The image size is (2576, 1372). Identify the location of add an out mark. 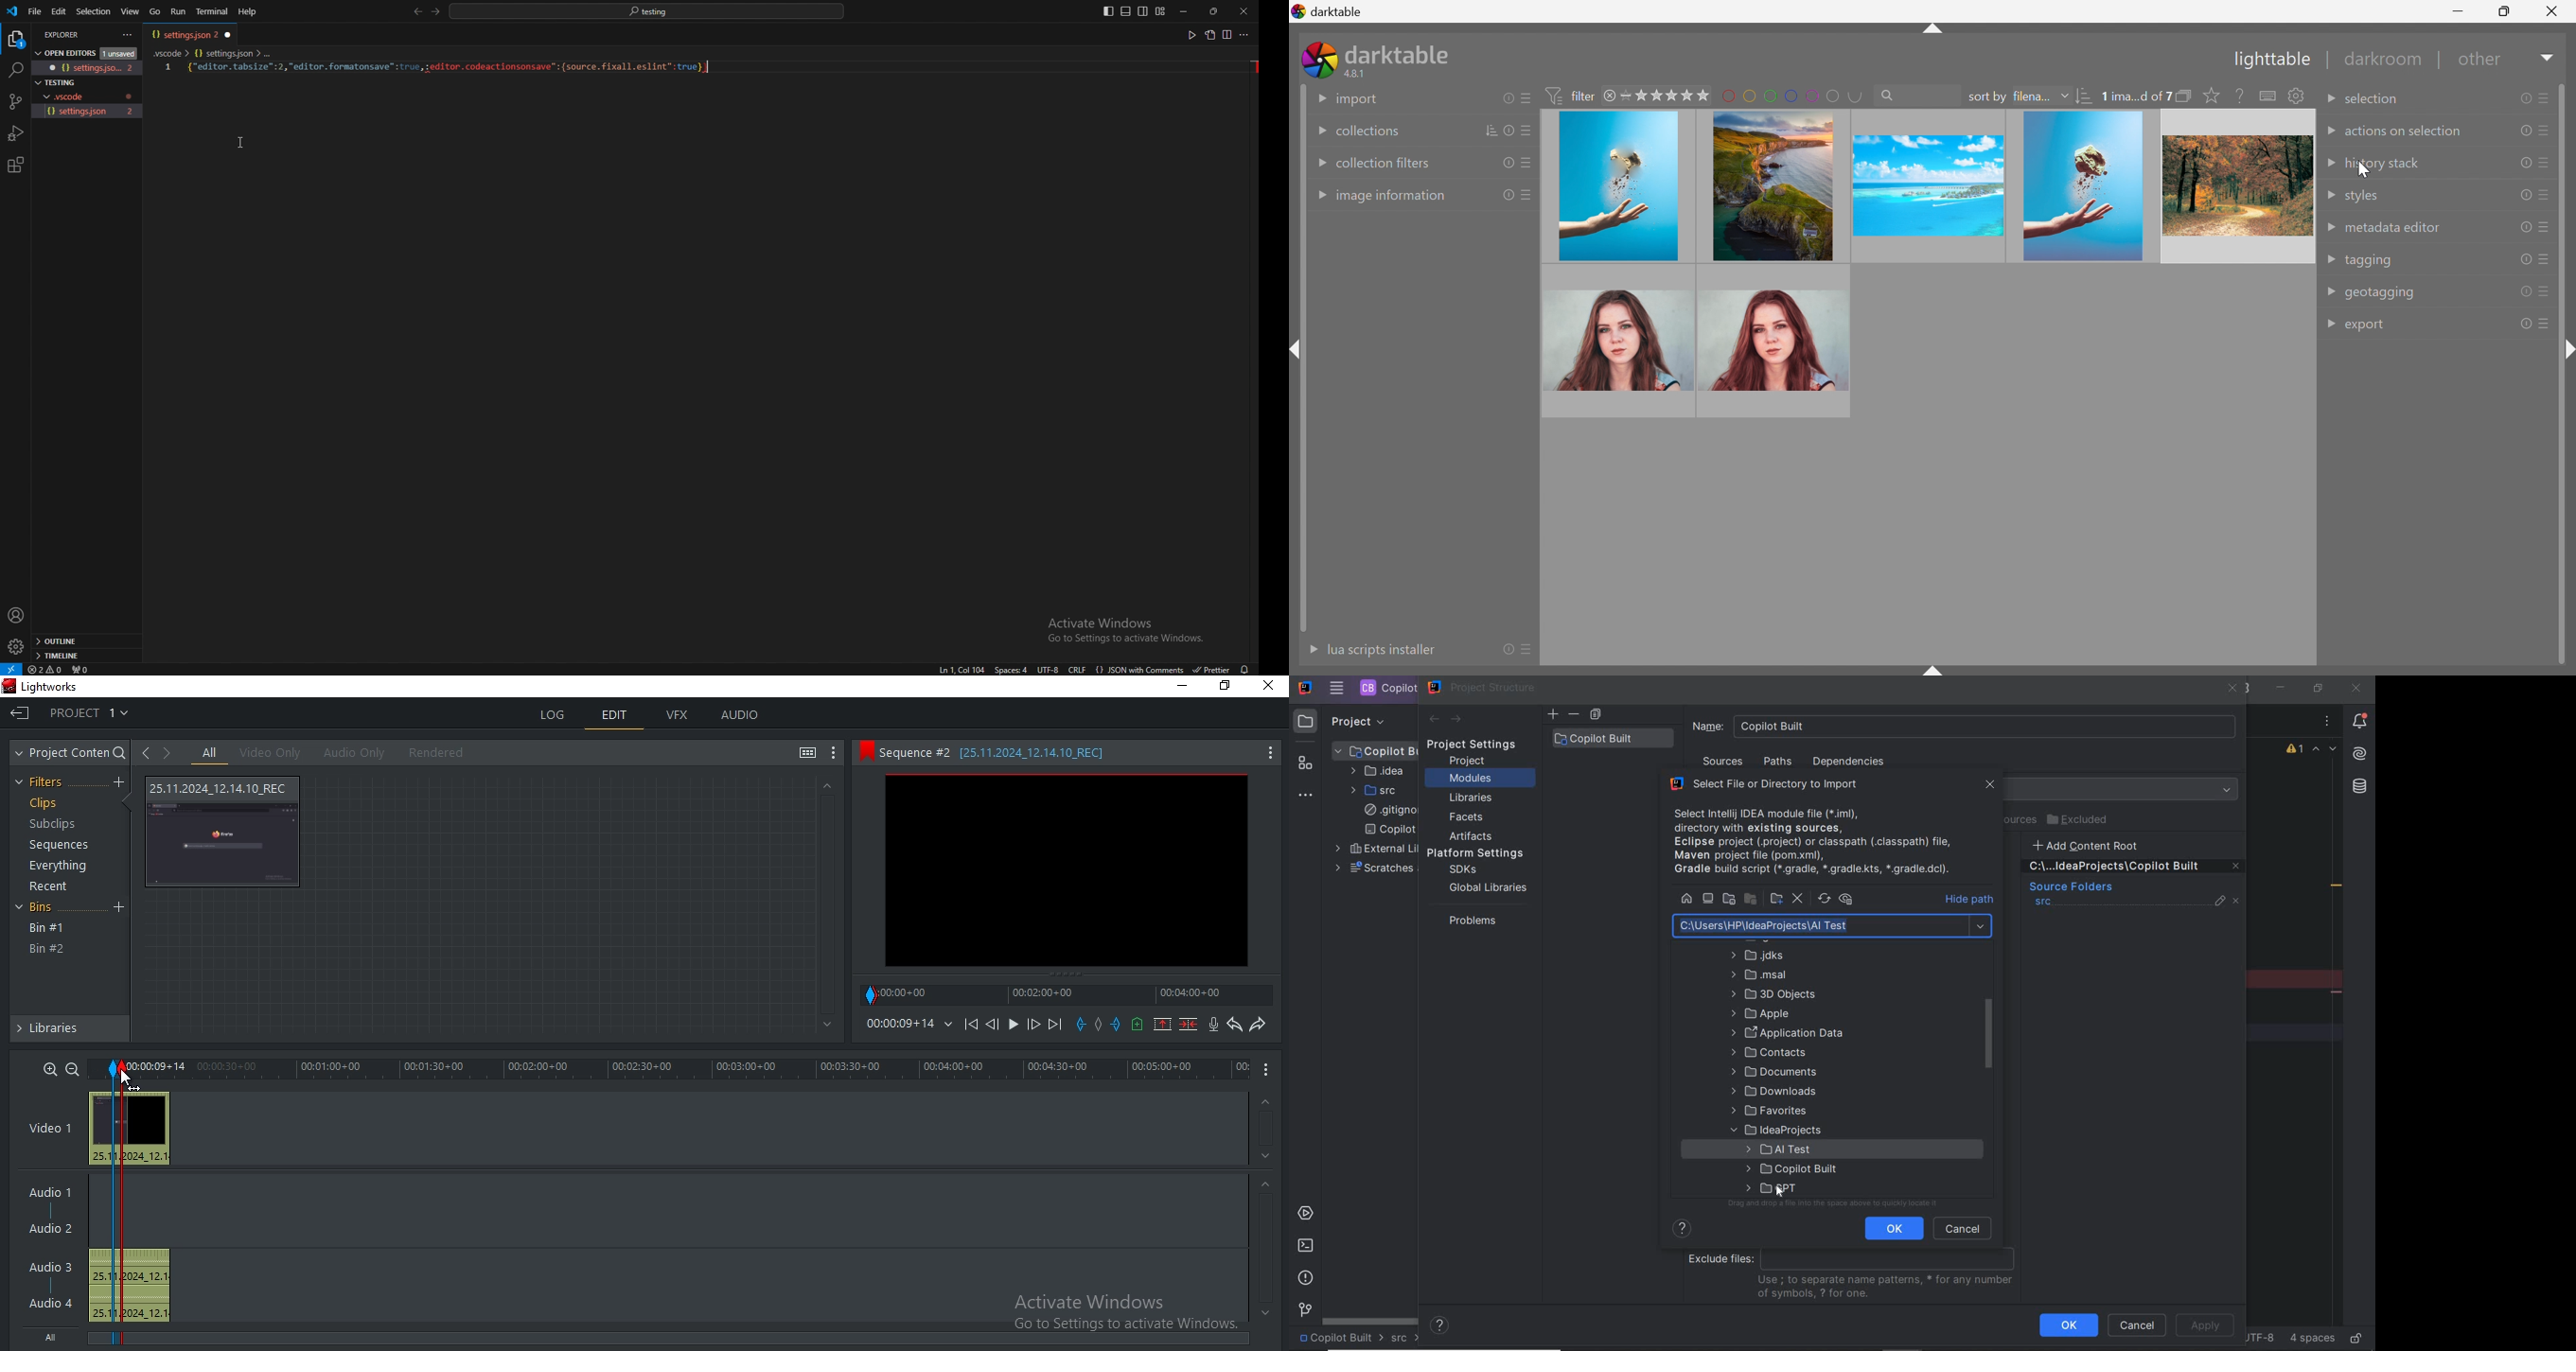
(1117, 1025).